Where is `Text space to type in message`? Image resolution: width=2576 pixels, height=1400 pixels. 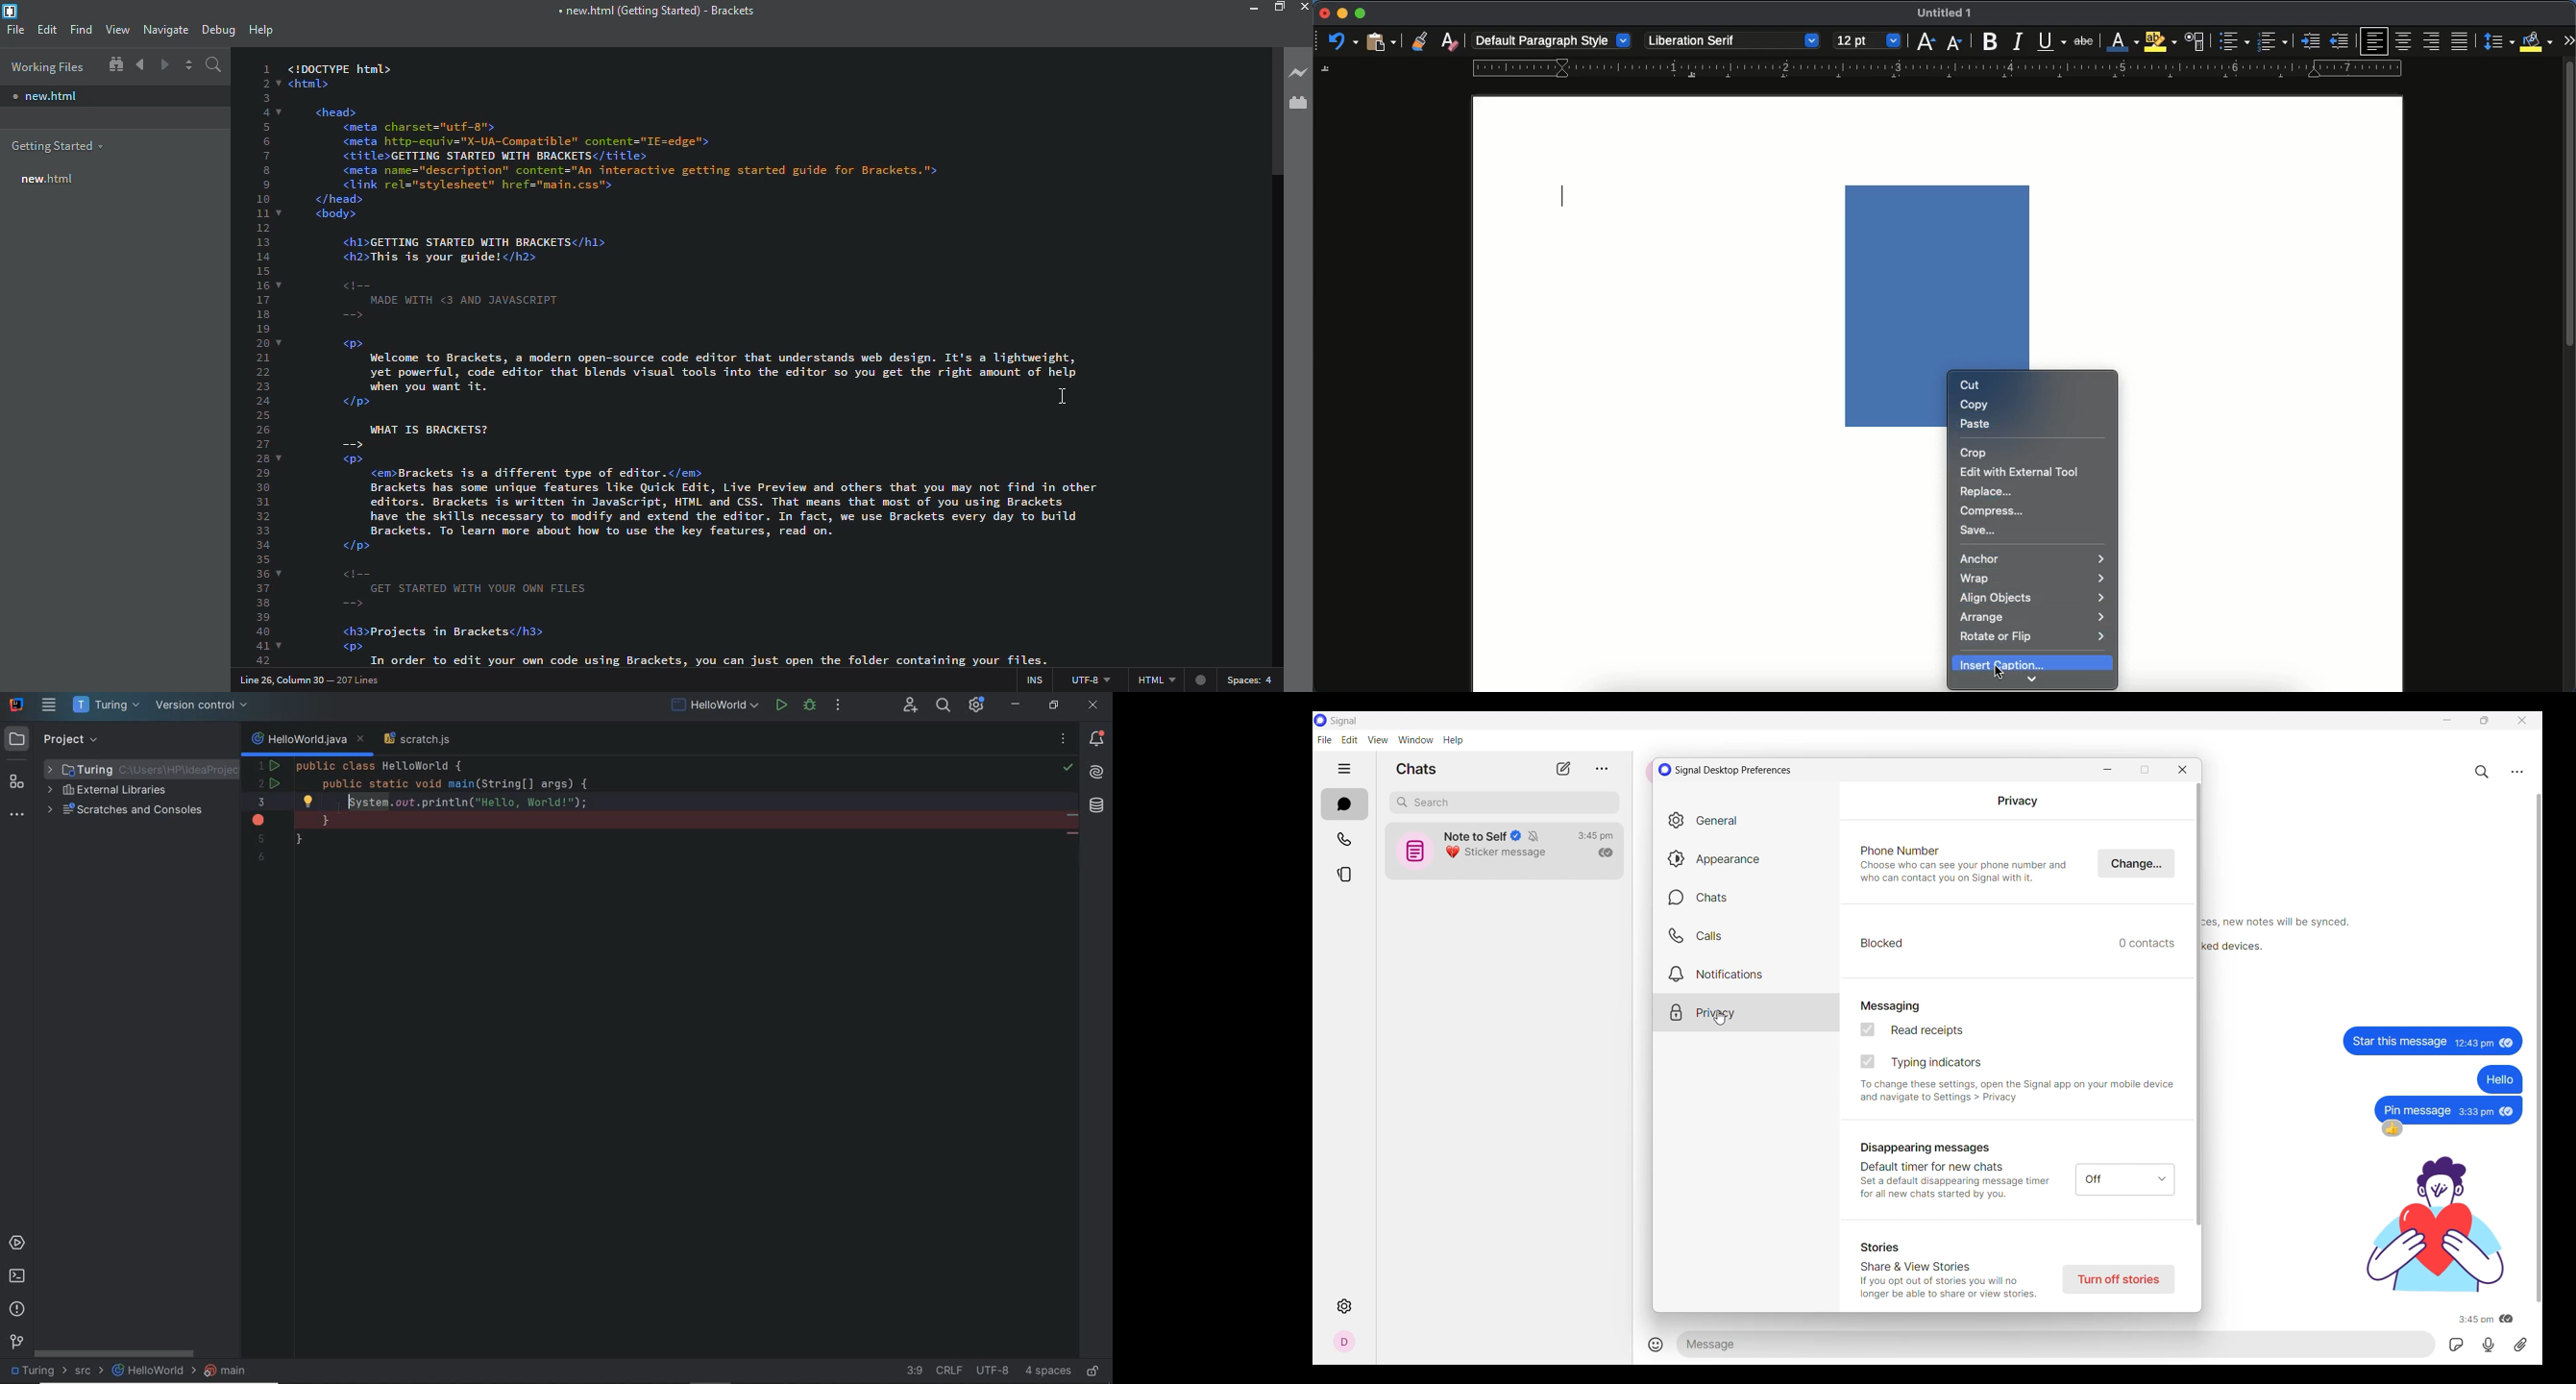
Text space to type in message is located at coordinates (2059, 1344).